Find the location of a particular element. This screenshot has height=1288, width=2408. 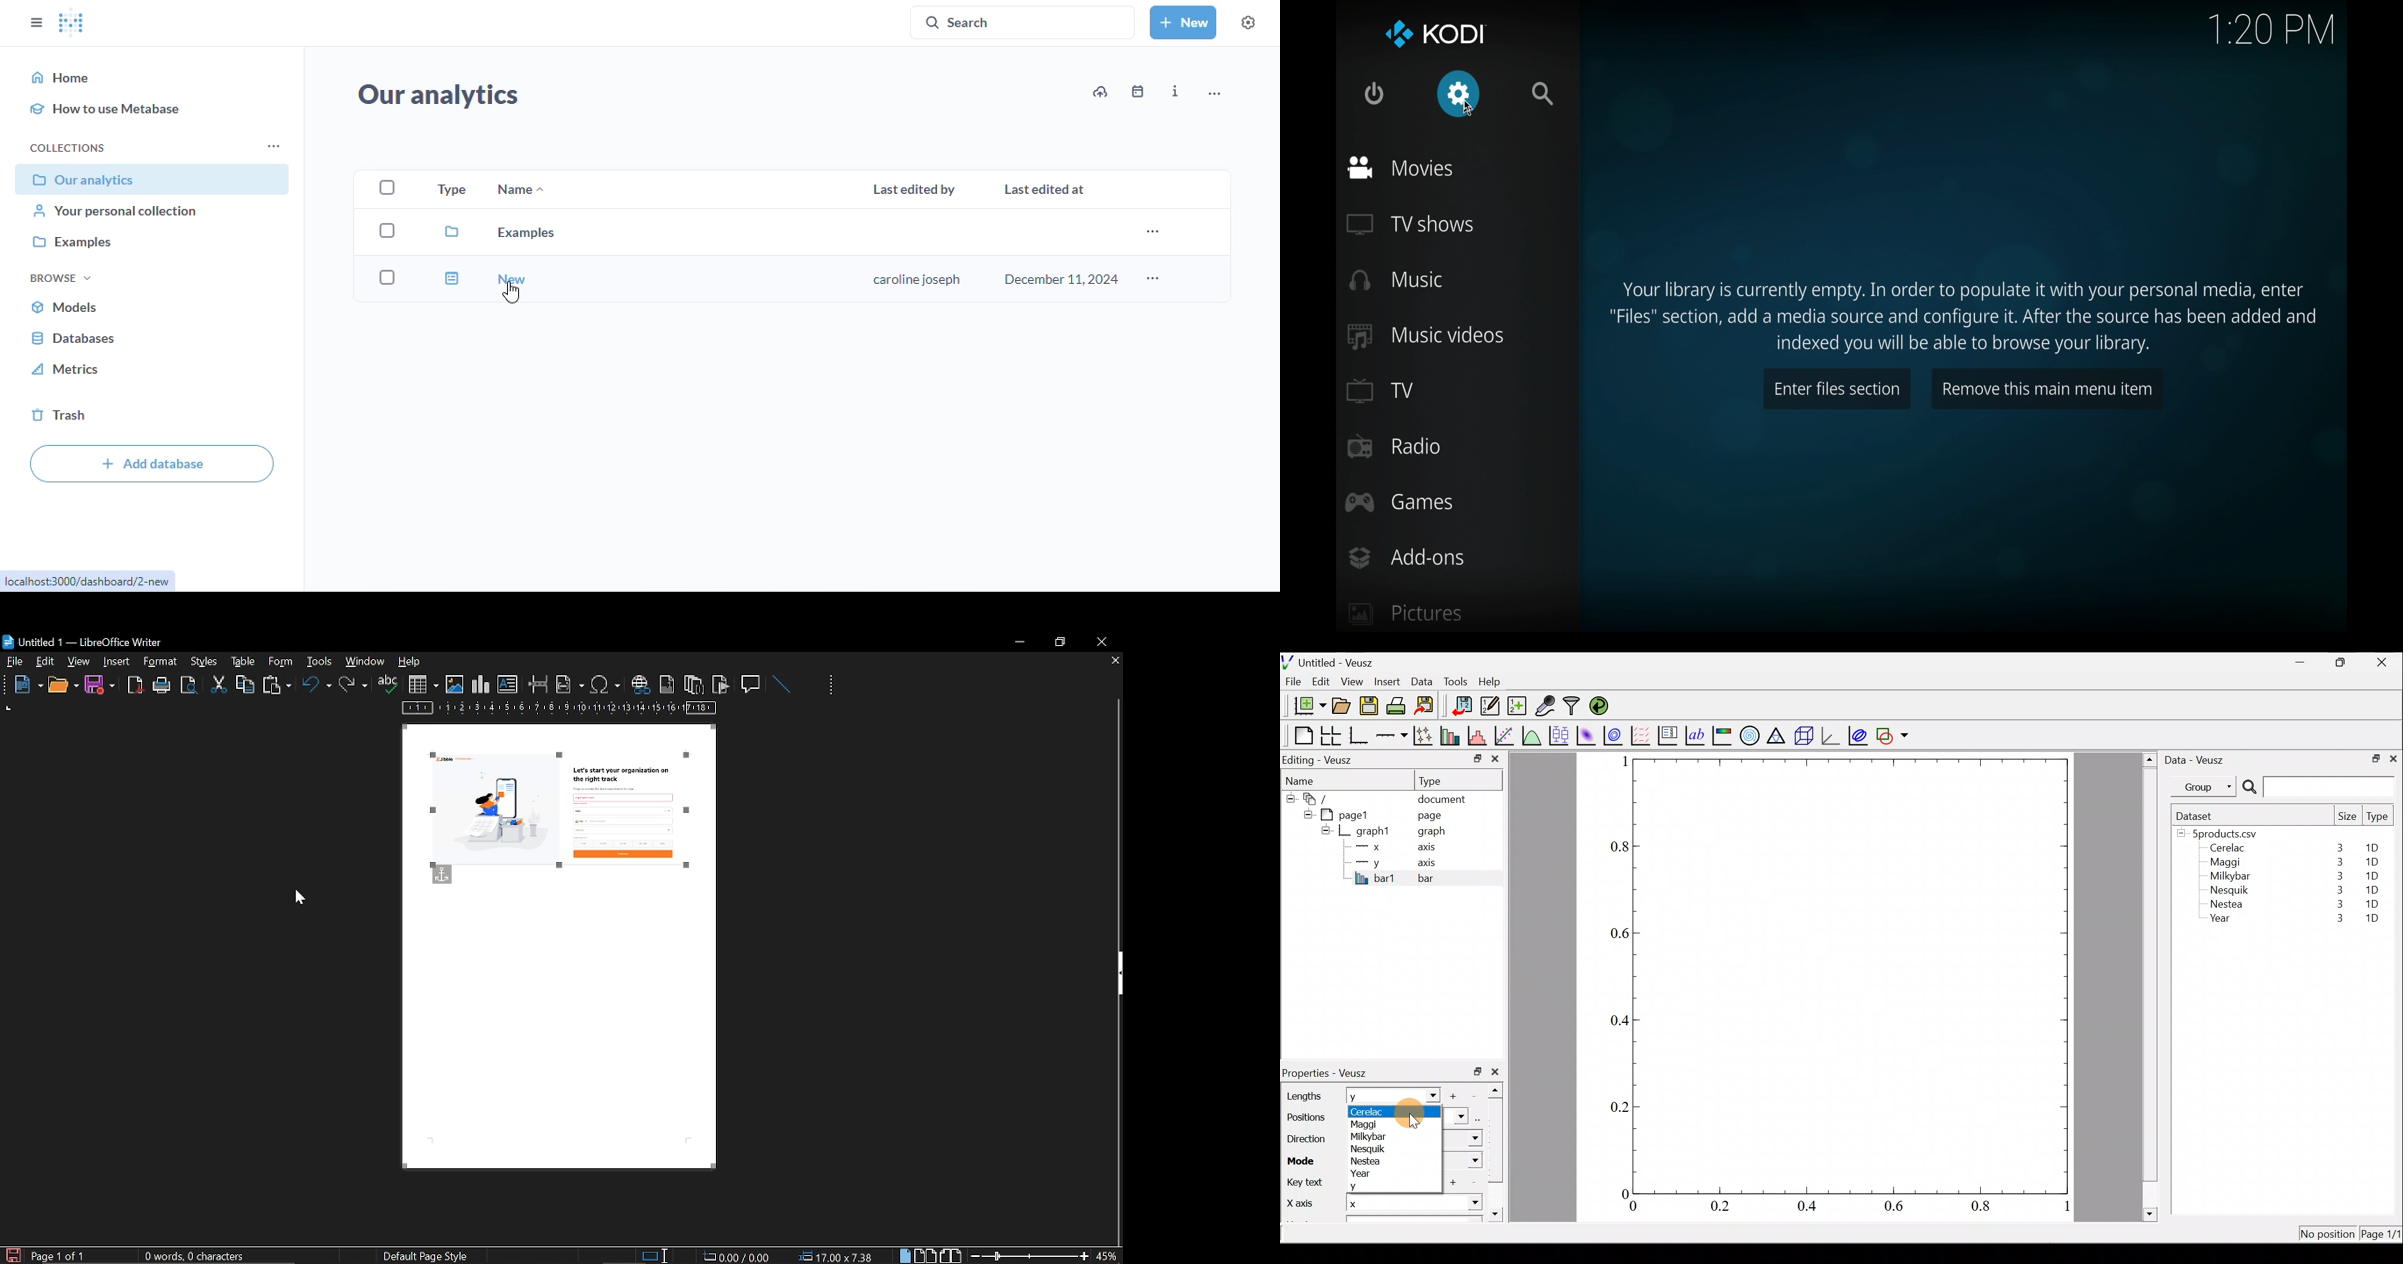

Year is located at coordinates (2223, 921).